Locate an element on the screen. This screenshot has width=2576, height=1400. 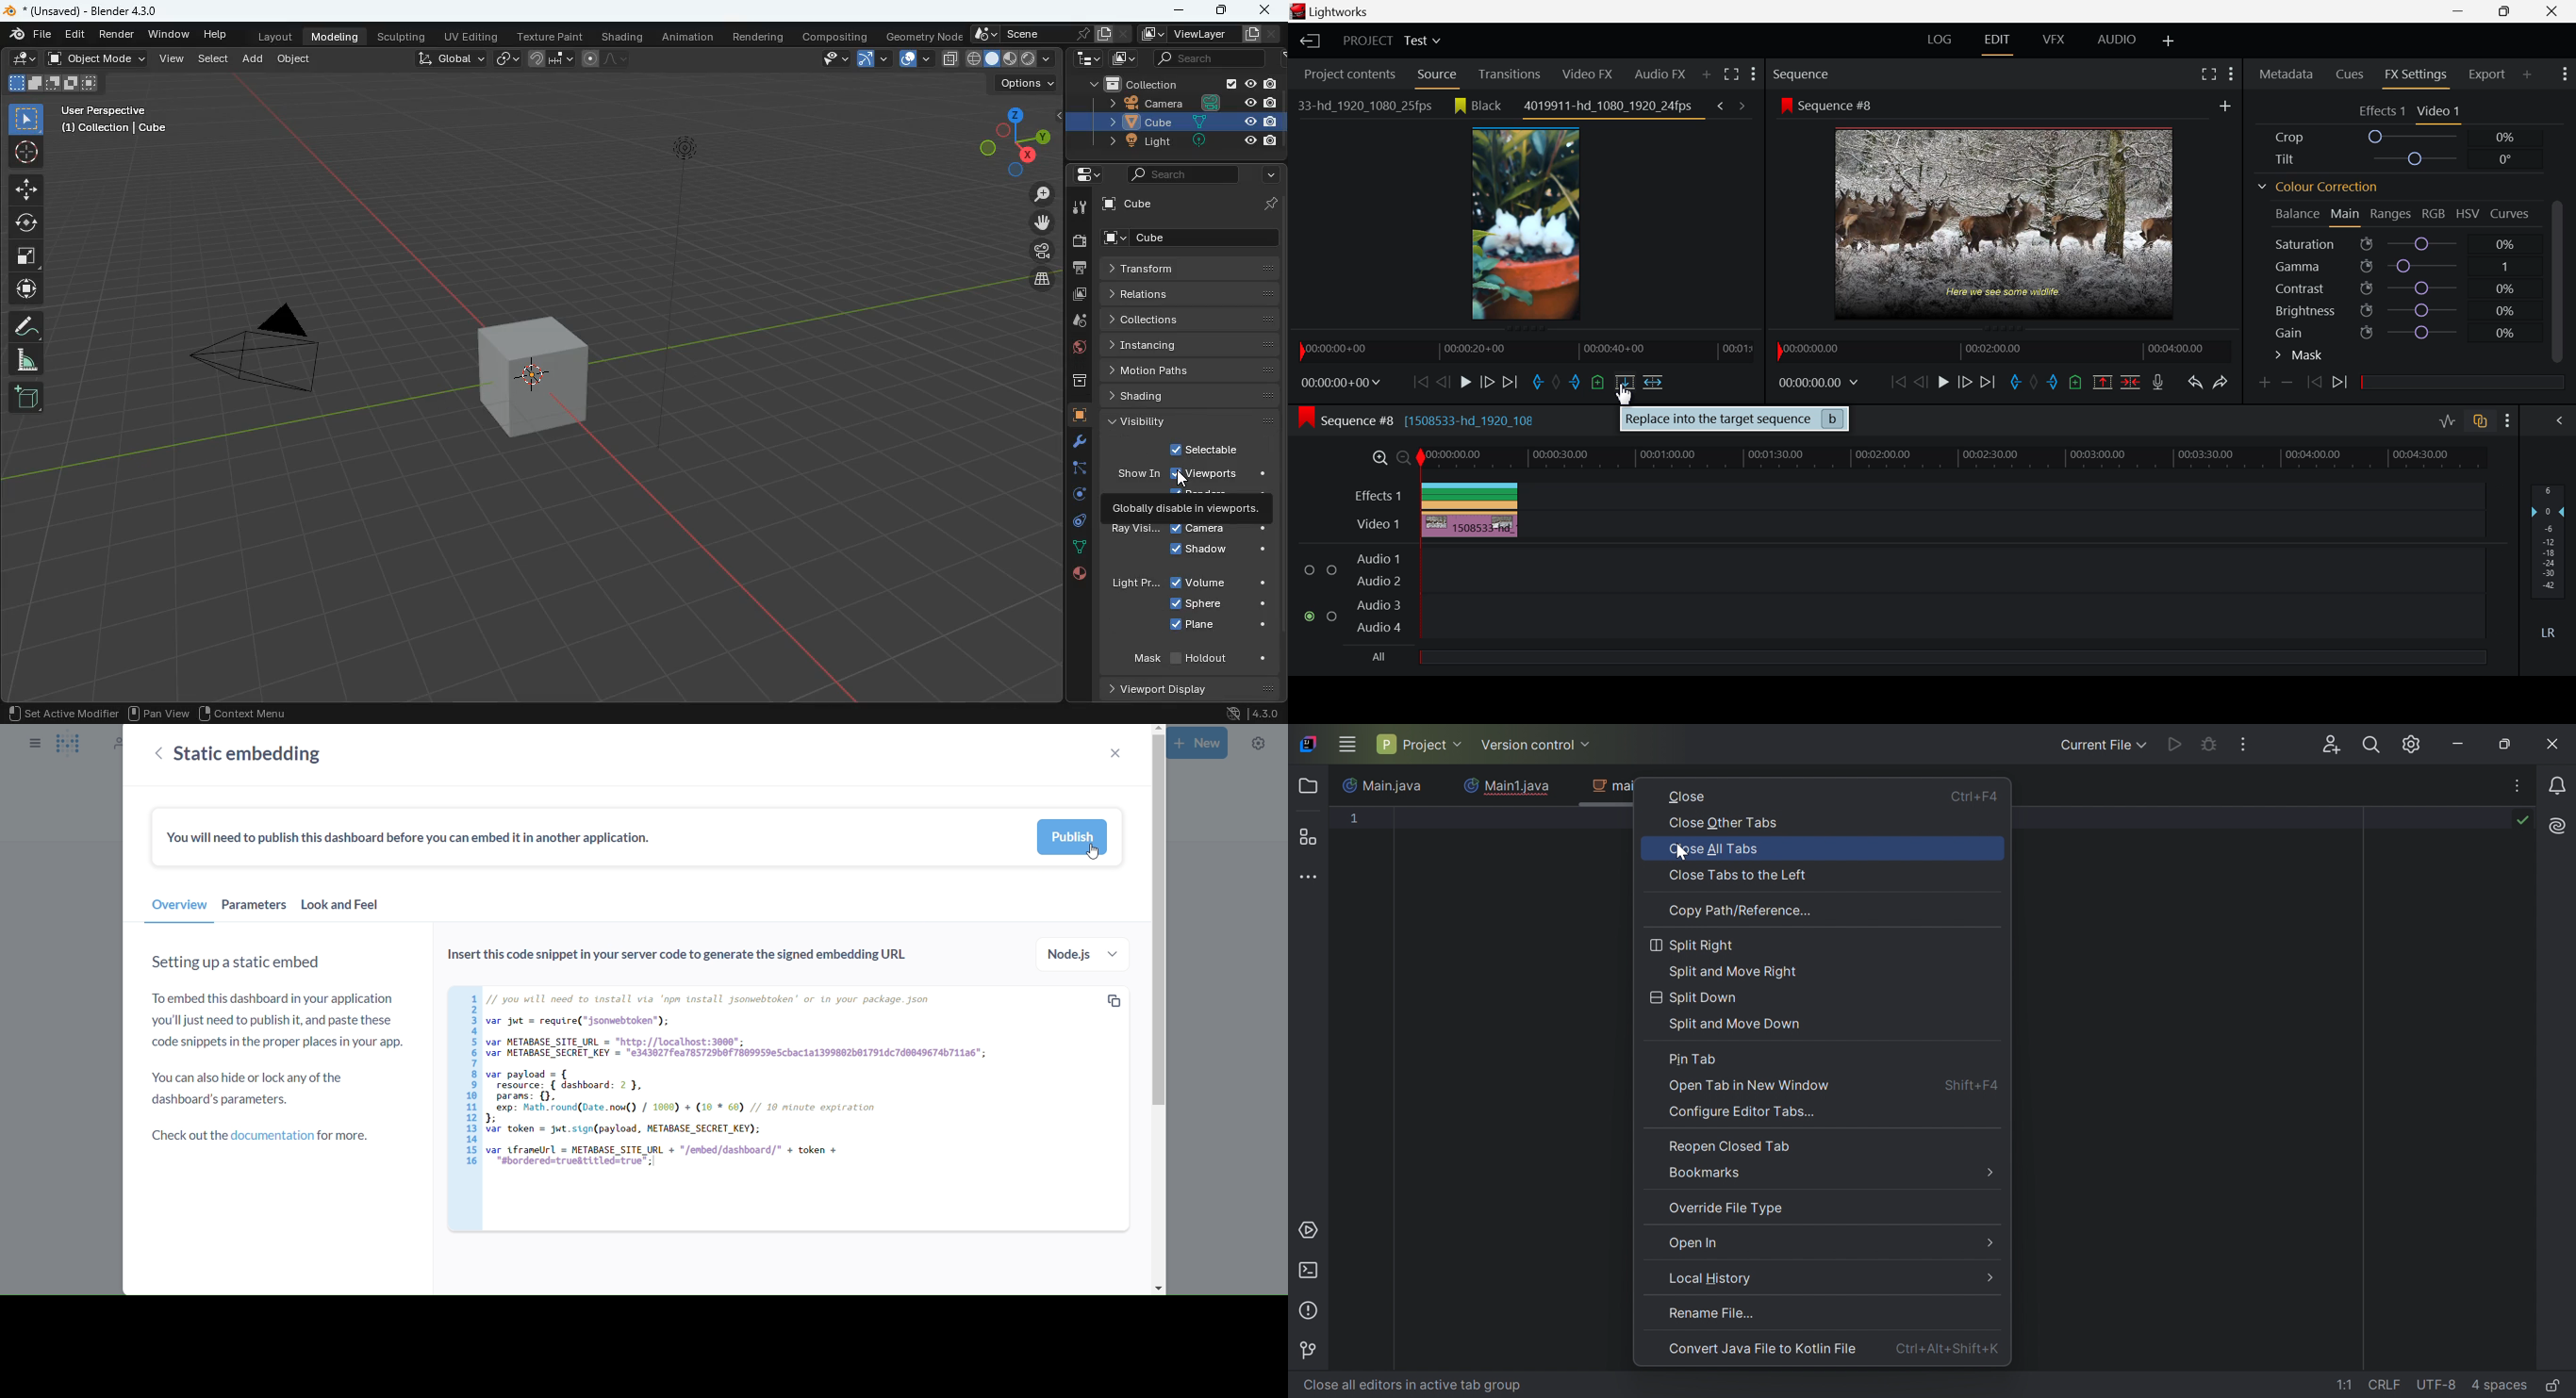
Mask is located at coordinates (2301, 355).